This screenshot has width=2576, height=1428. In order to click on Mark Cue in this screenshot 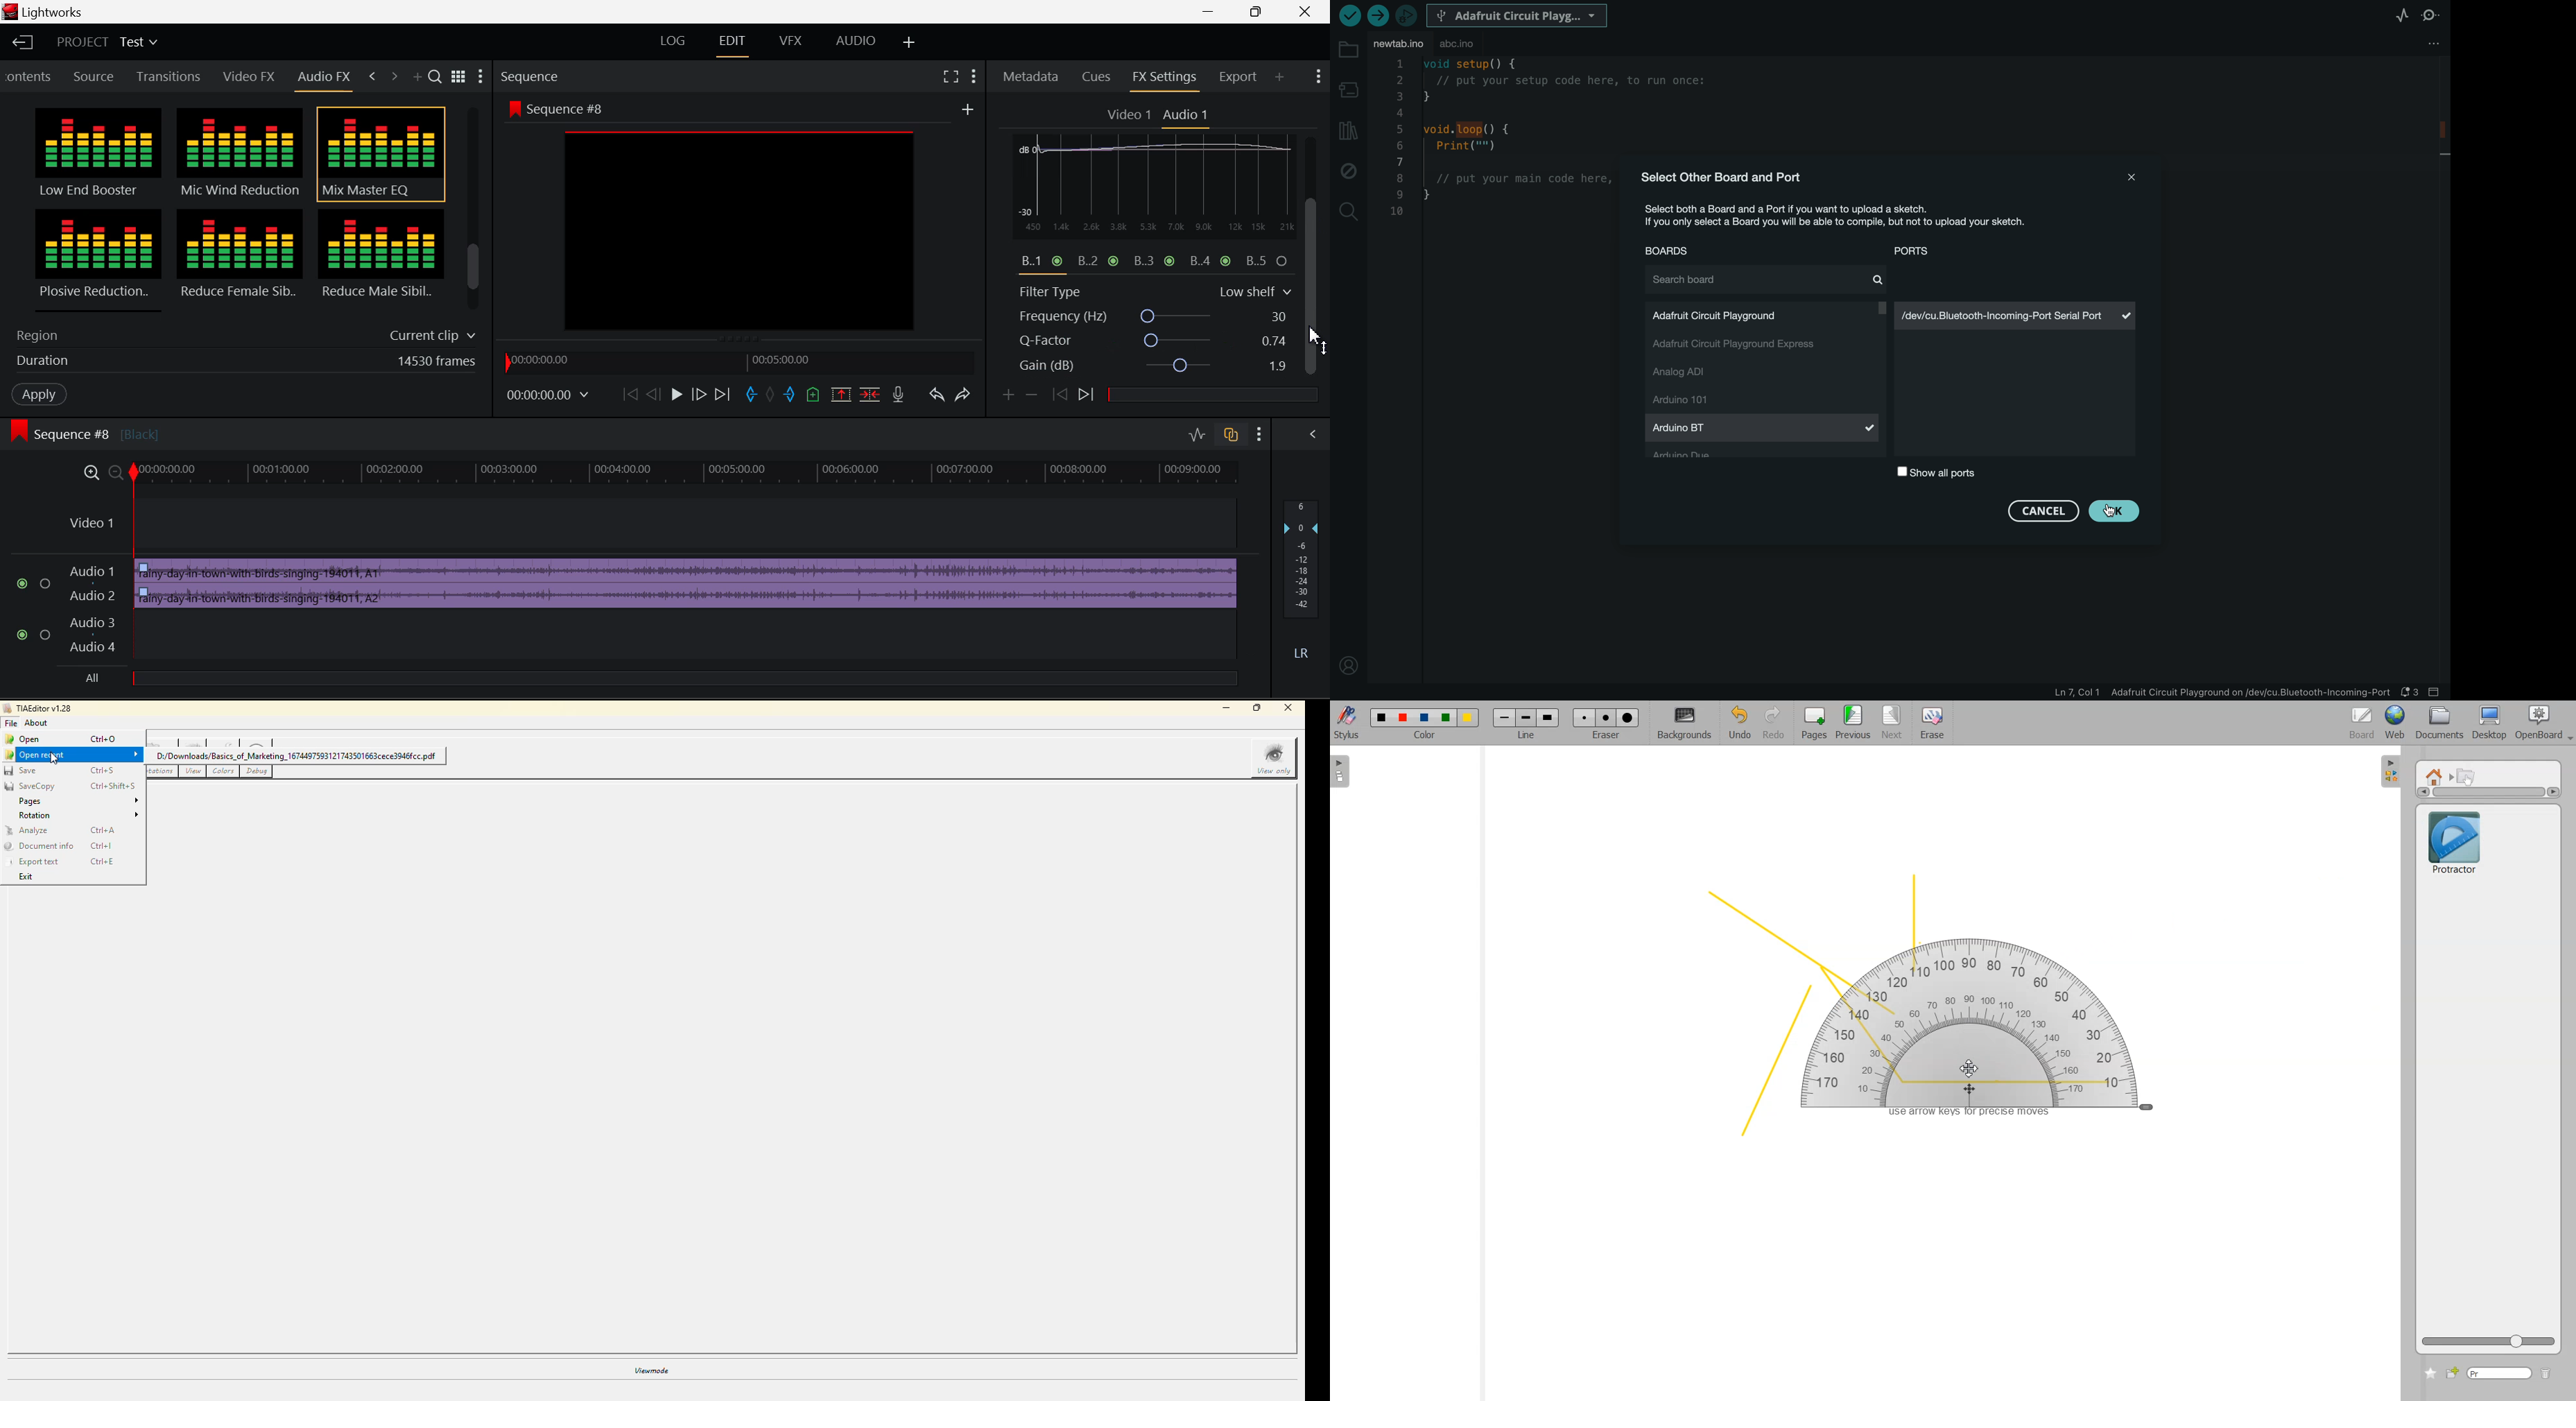, I will do `click(812, 396)`.